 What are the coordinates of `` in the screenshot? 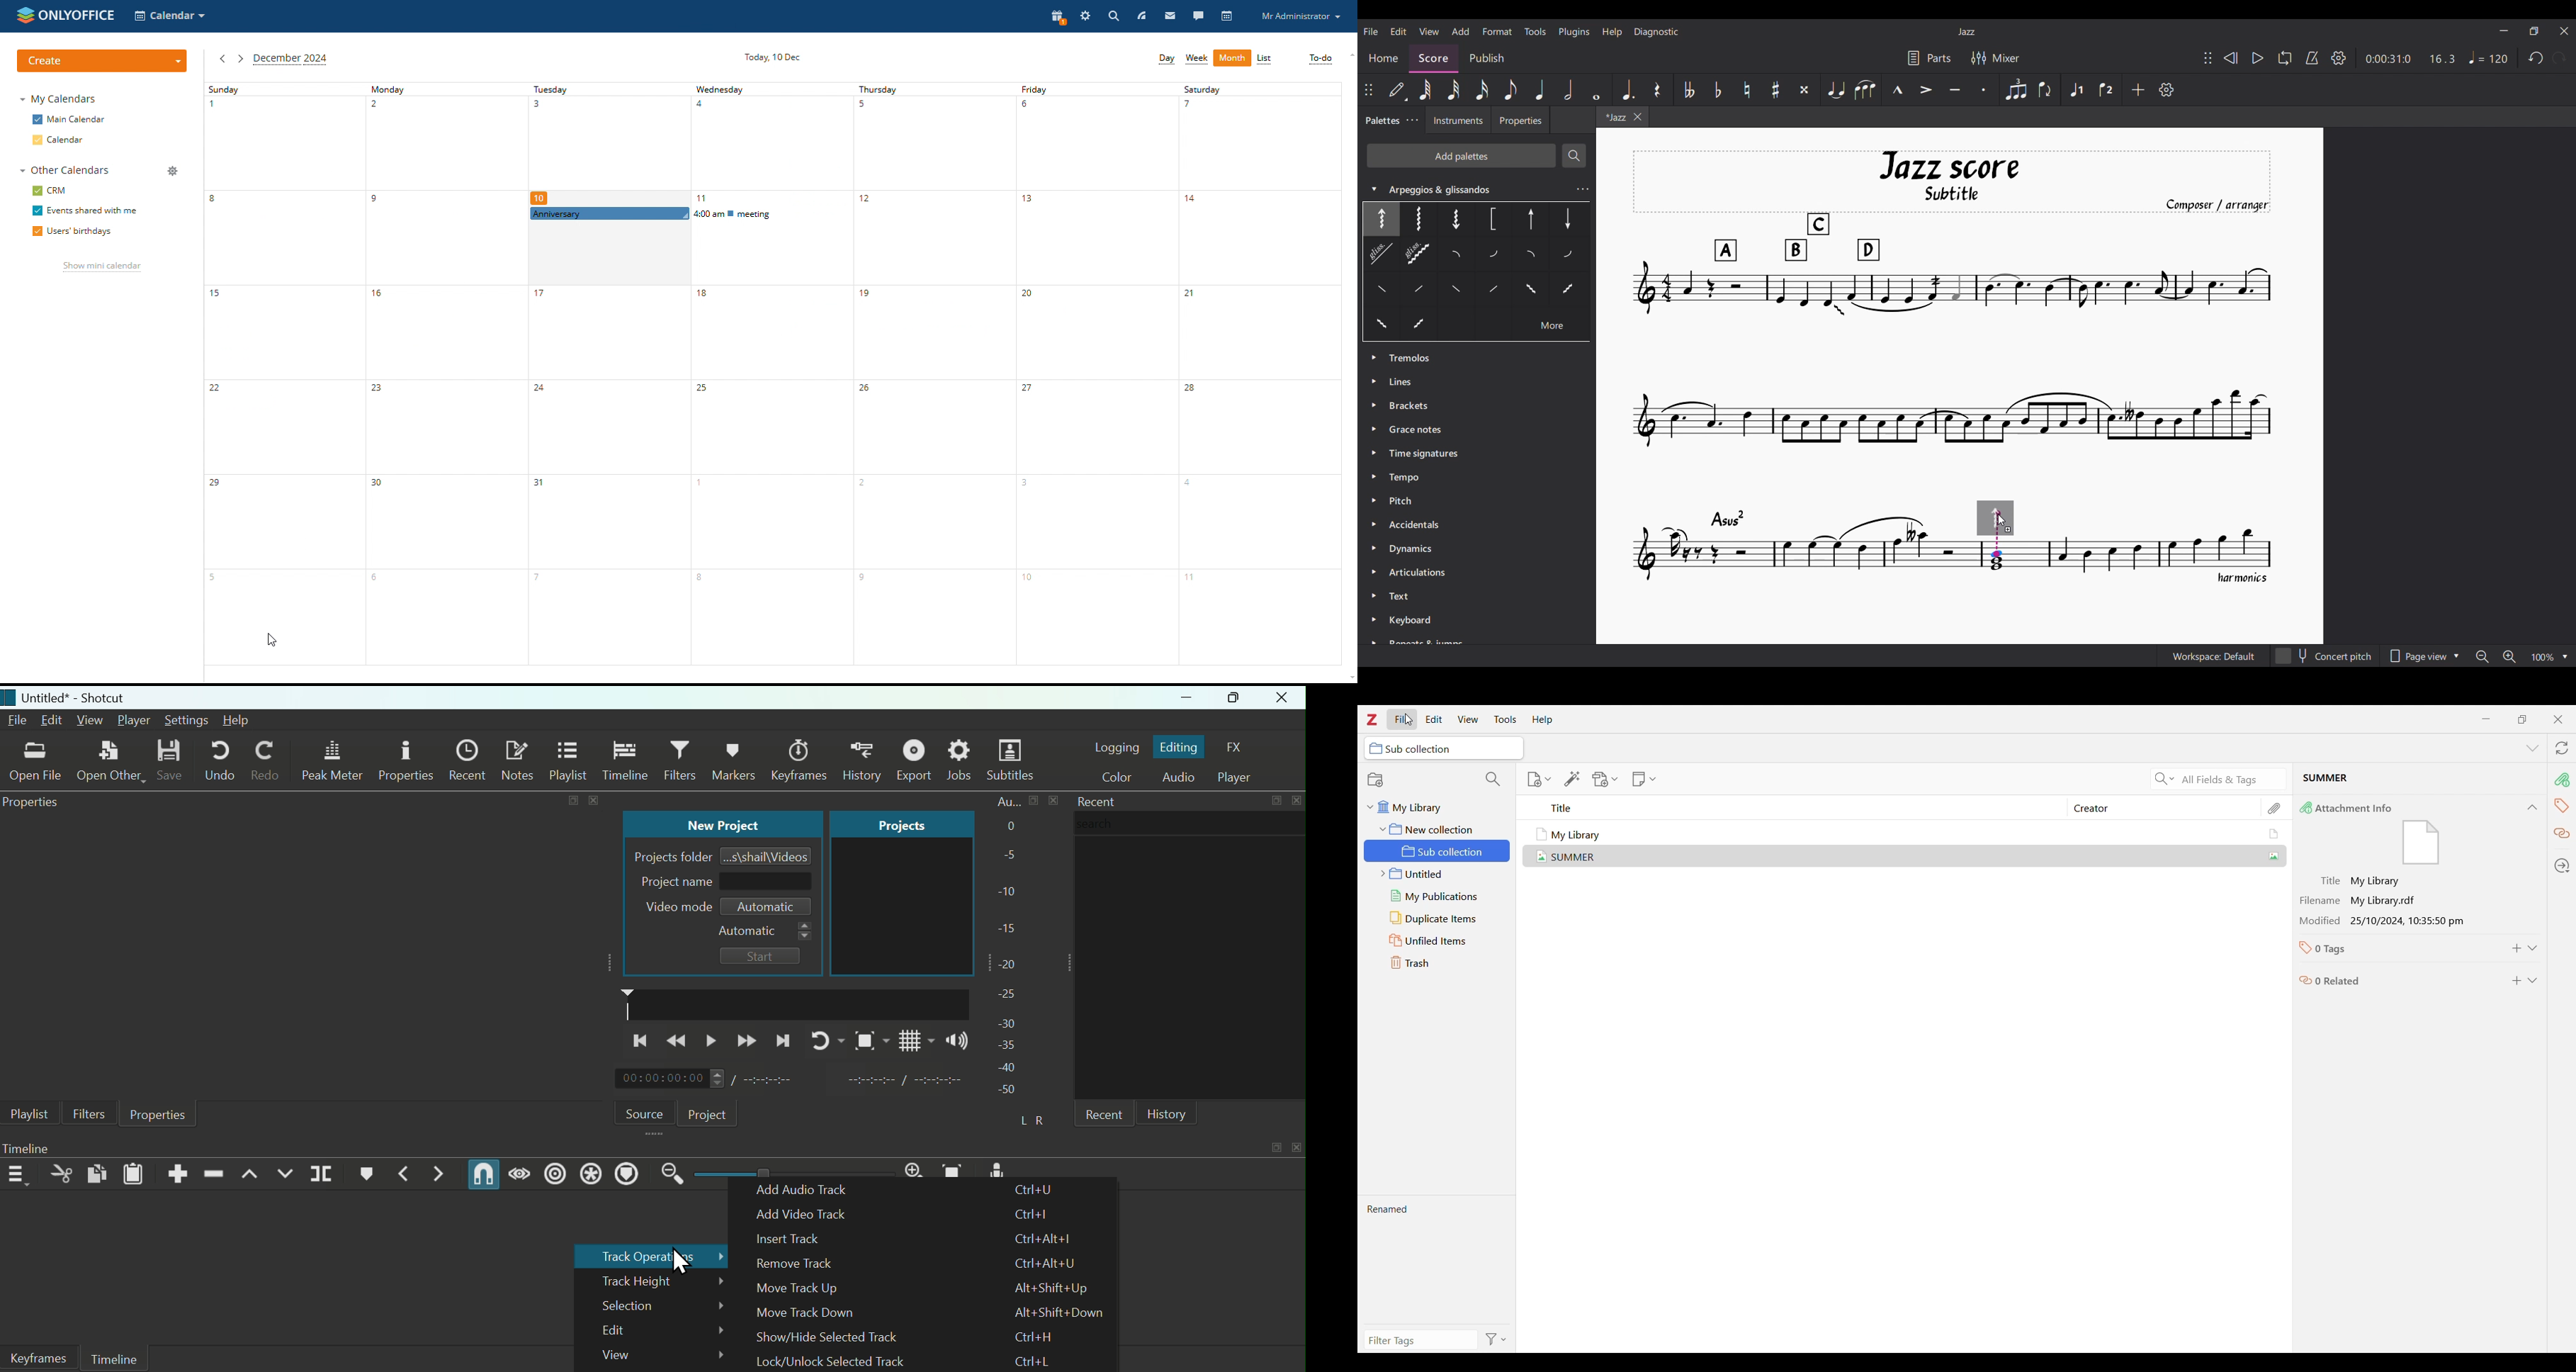 It's located at (1491, 288).